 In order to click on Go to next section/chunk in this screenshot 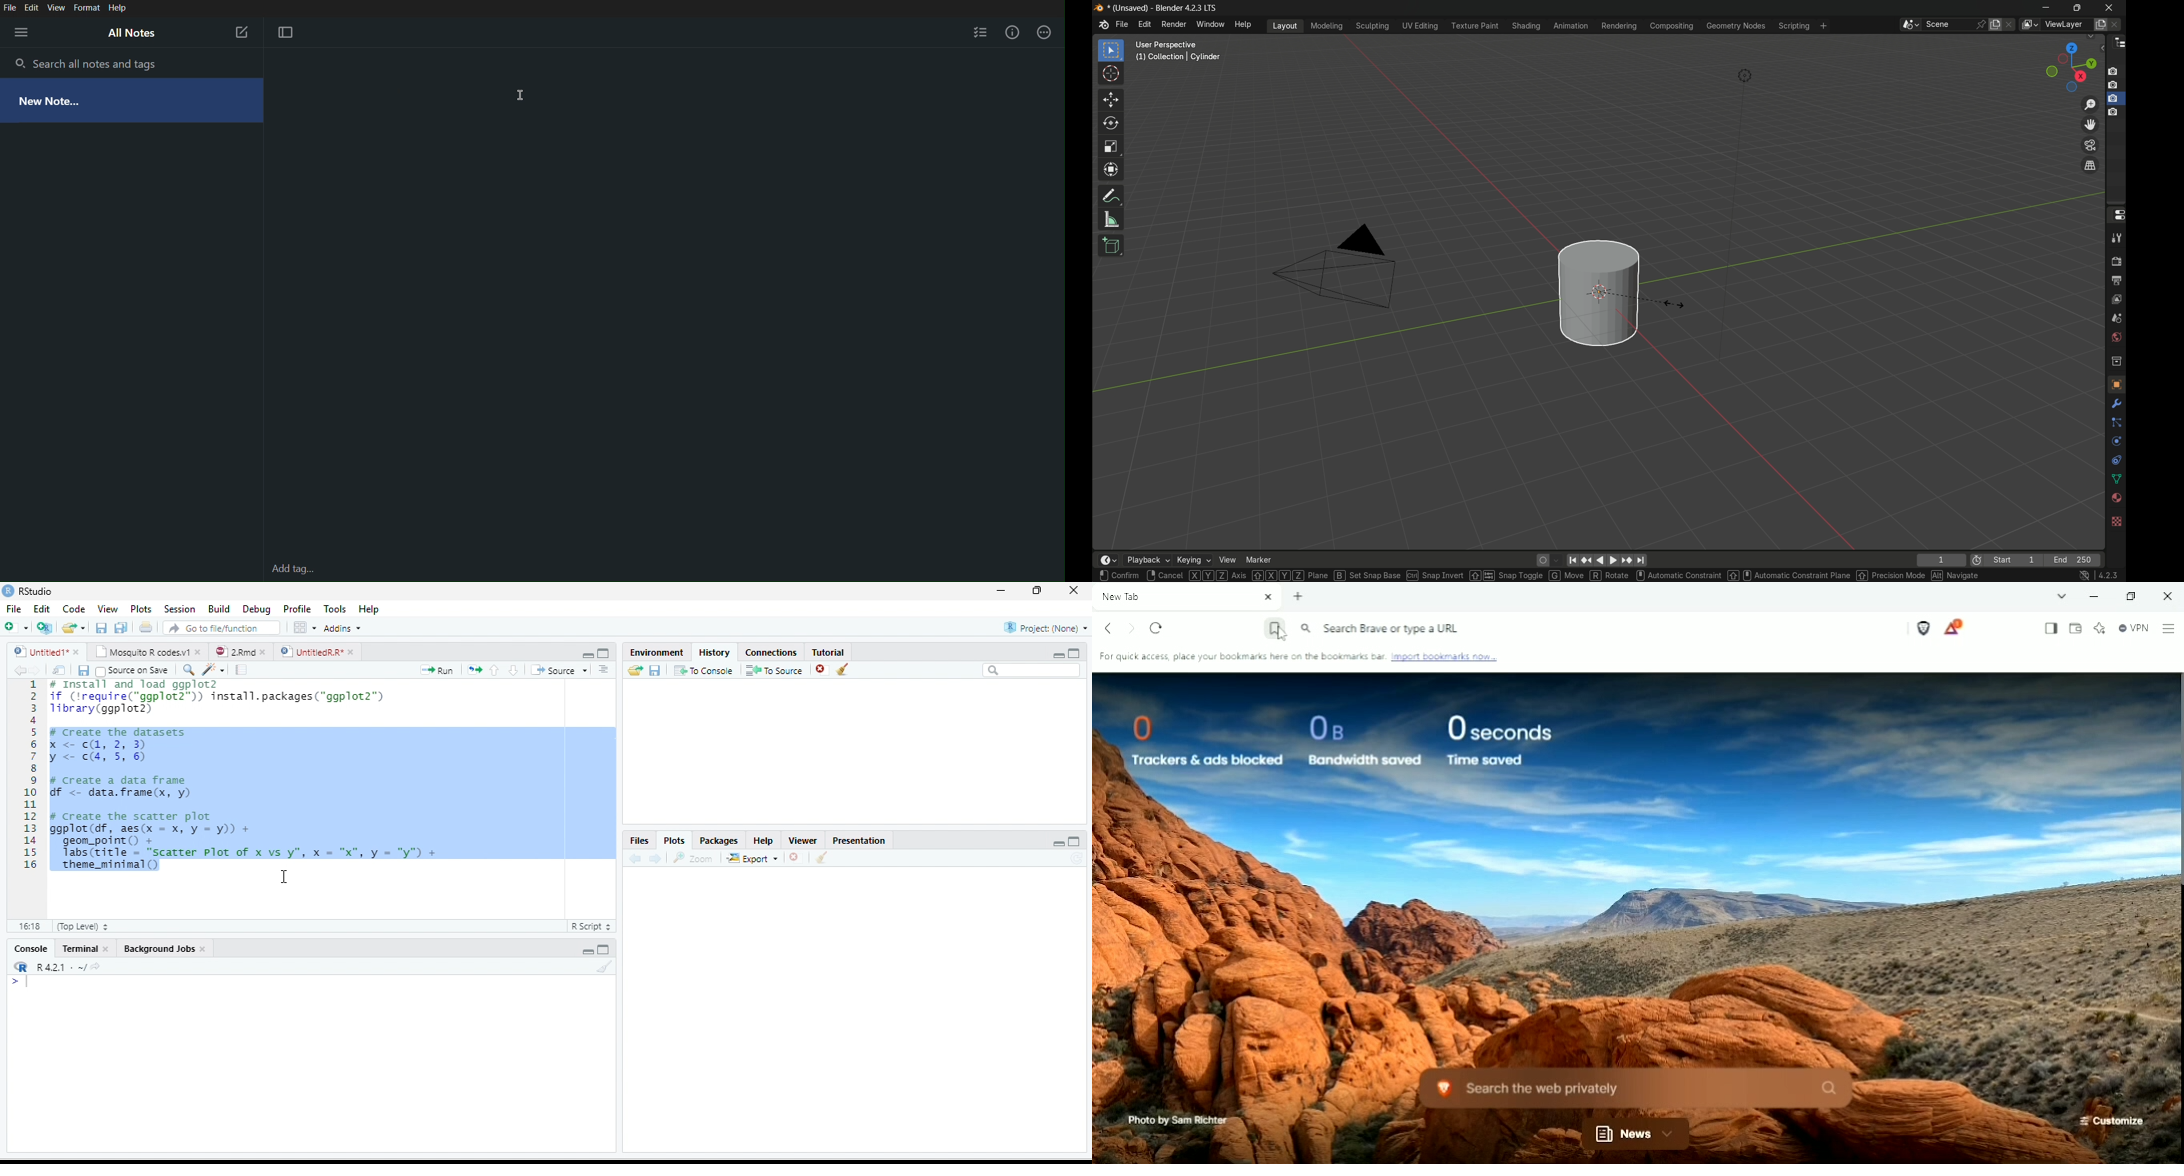, I will do `click(513, 670)`.